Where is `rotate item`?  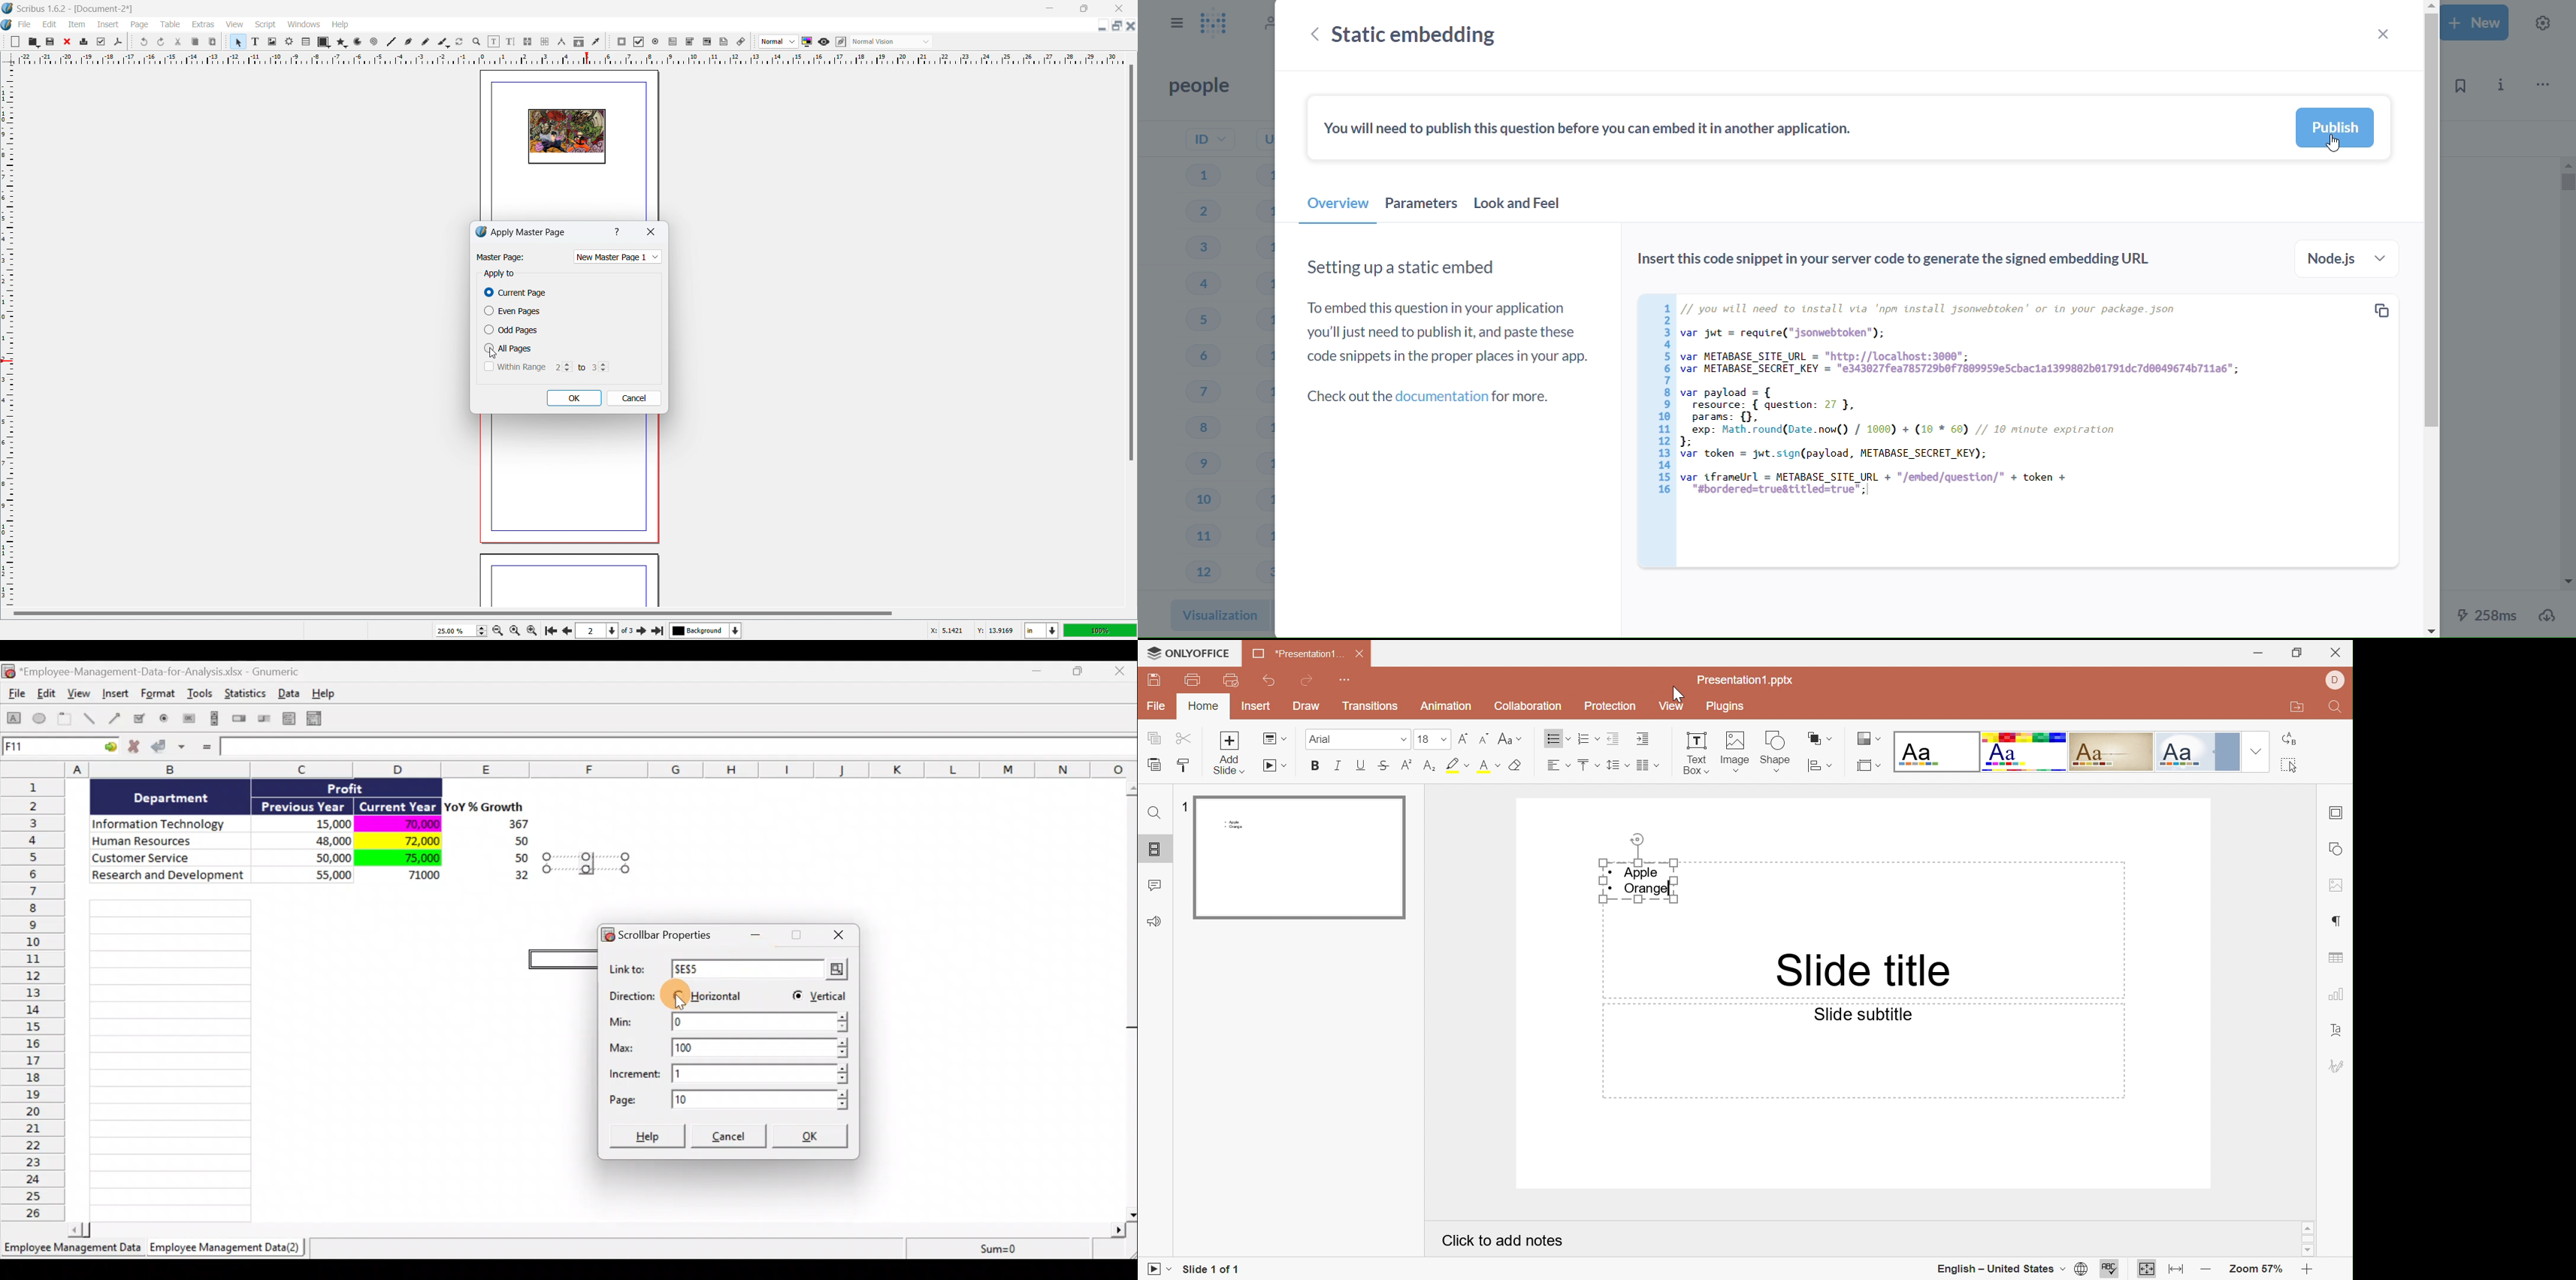
rotate item is located at coordinates (460, 42).